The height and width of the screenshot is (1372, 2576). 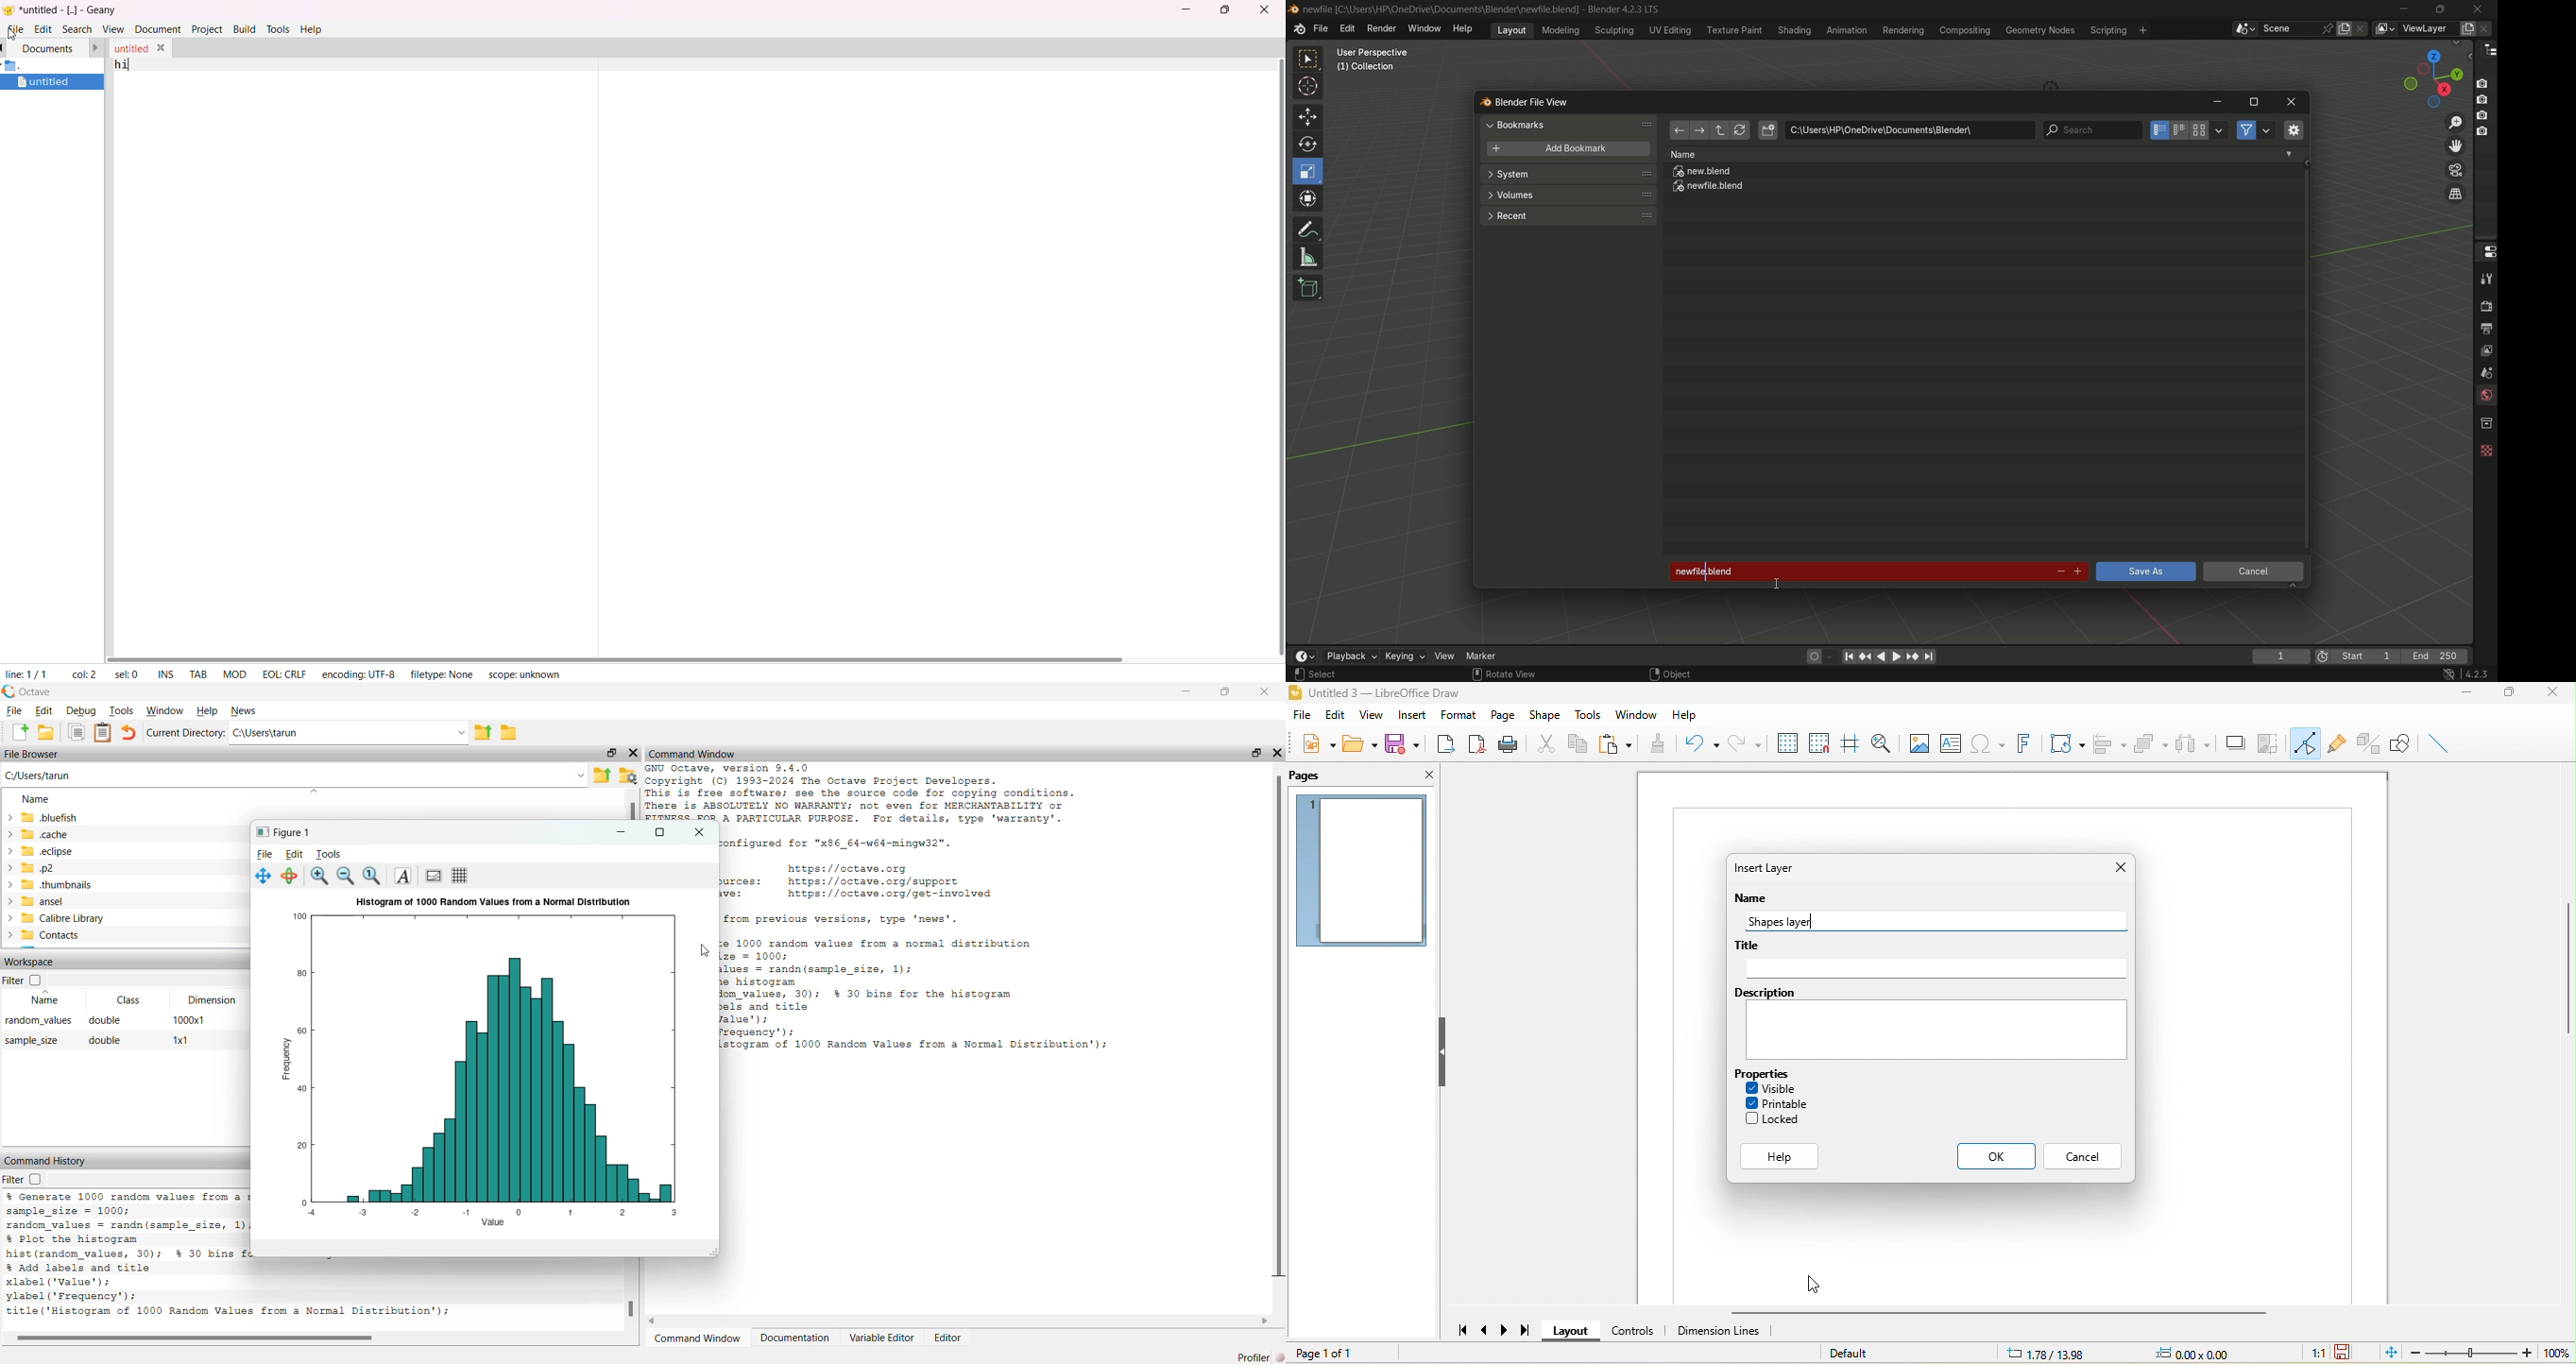 What do you see at coordinates (1930, 657) in the screenshot?
I see `jump to endpoint` at bounding box center [1930, 657].